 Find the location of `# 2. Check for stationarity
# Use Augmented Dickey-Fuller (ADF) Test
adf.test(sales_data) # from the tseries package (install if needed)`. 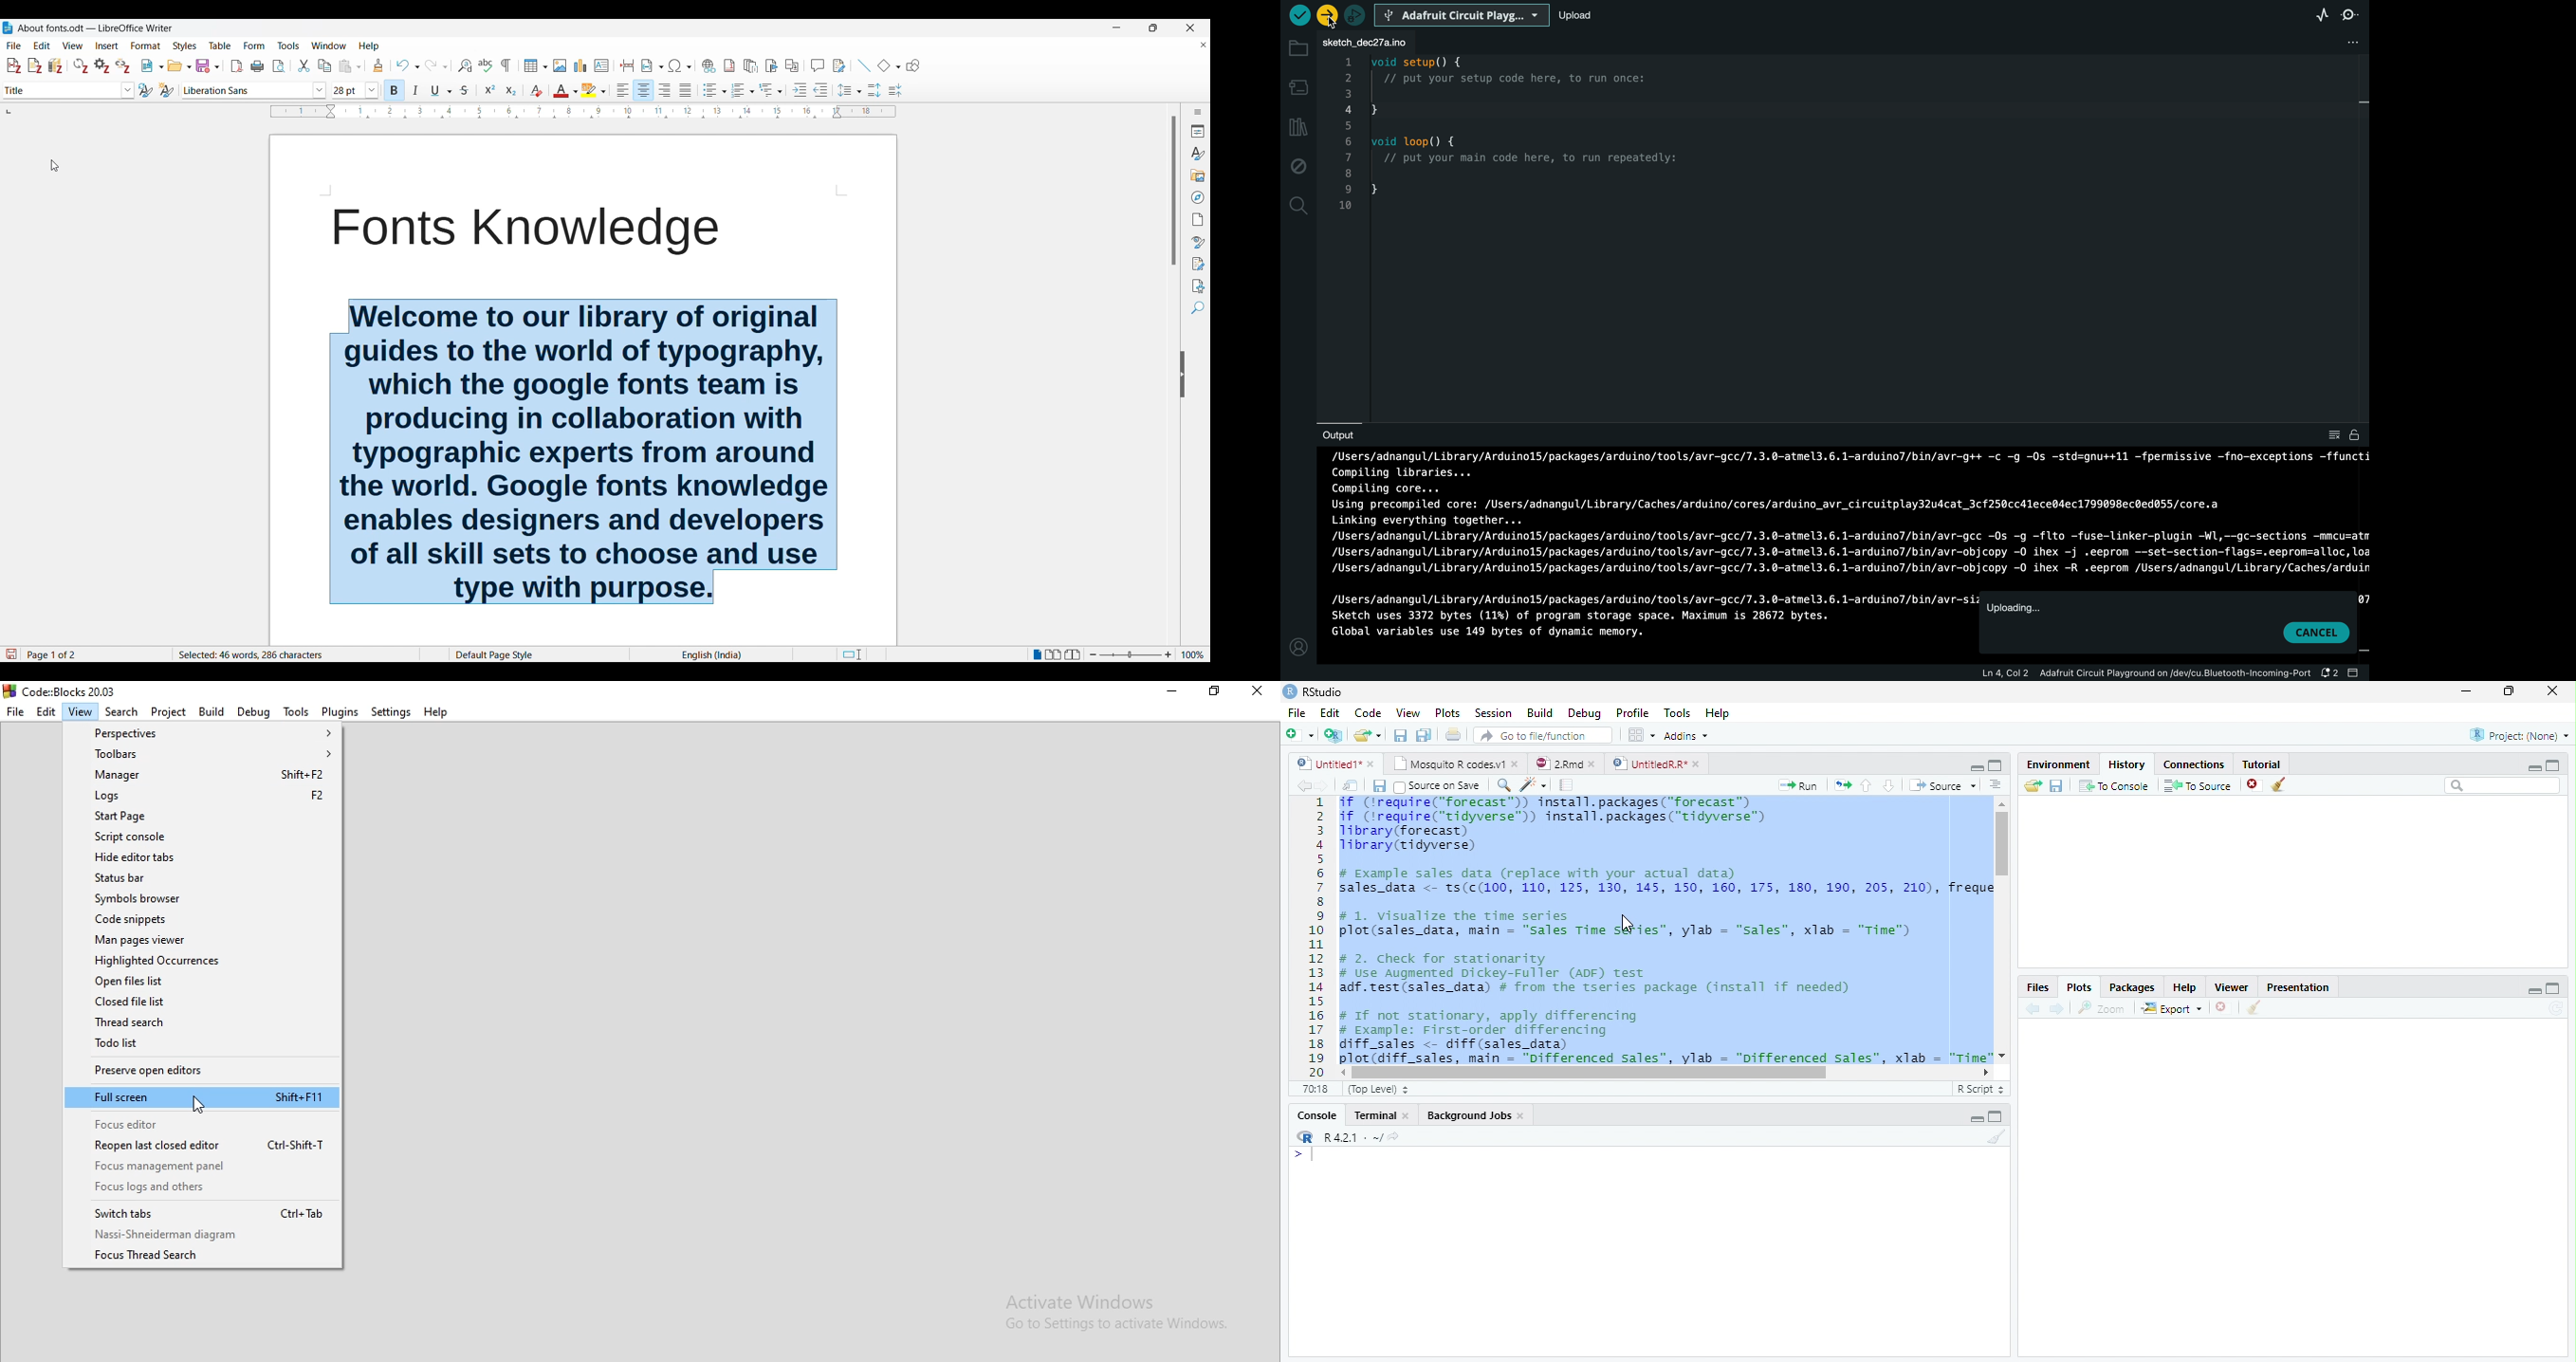

# 2. Check for stationarity
# Use Augmented Dickey-Fuller (ADF) Test
adf.test(sales_data) # from the tseries package (install if needed) is located at coordinates (1595, 974).